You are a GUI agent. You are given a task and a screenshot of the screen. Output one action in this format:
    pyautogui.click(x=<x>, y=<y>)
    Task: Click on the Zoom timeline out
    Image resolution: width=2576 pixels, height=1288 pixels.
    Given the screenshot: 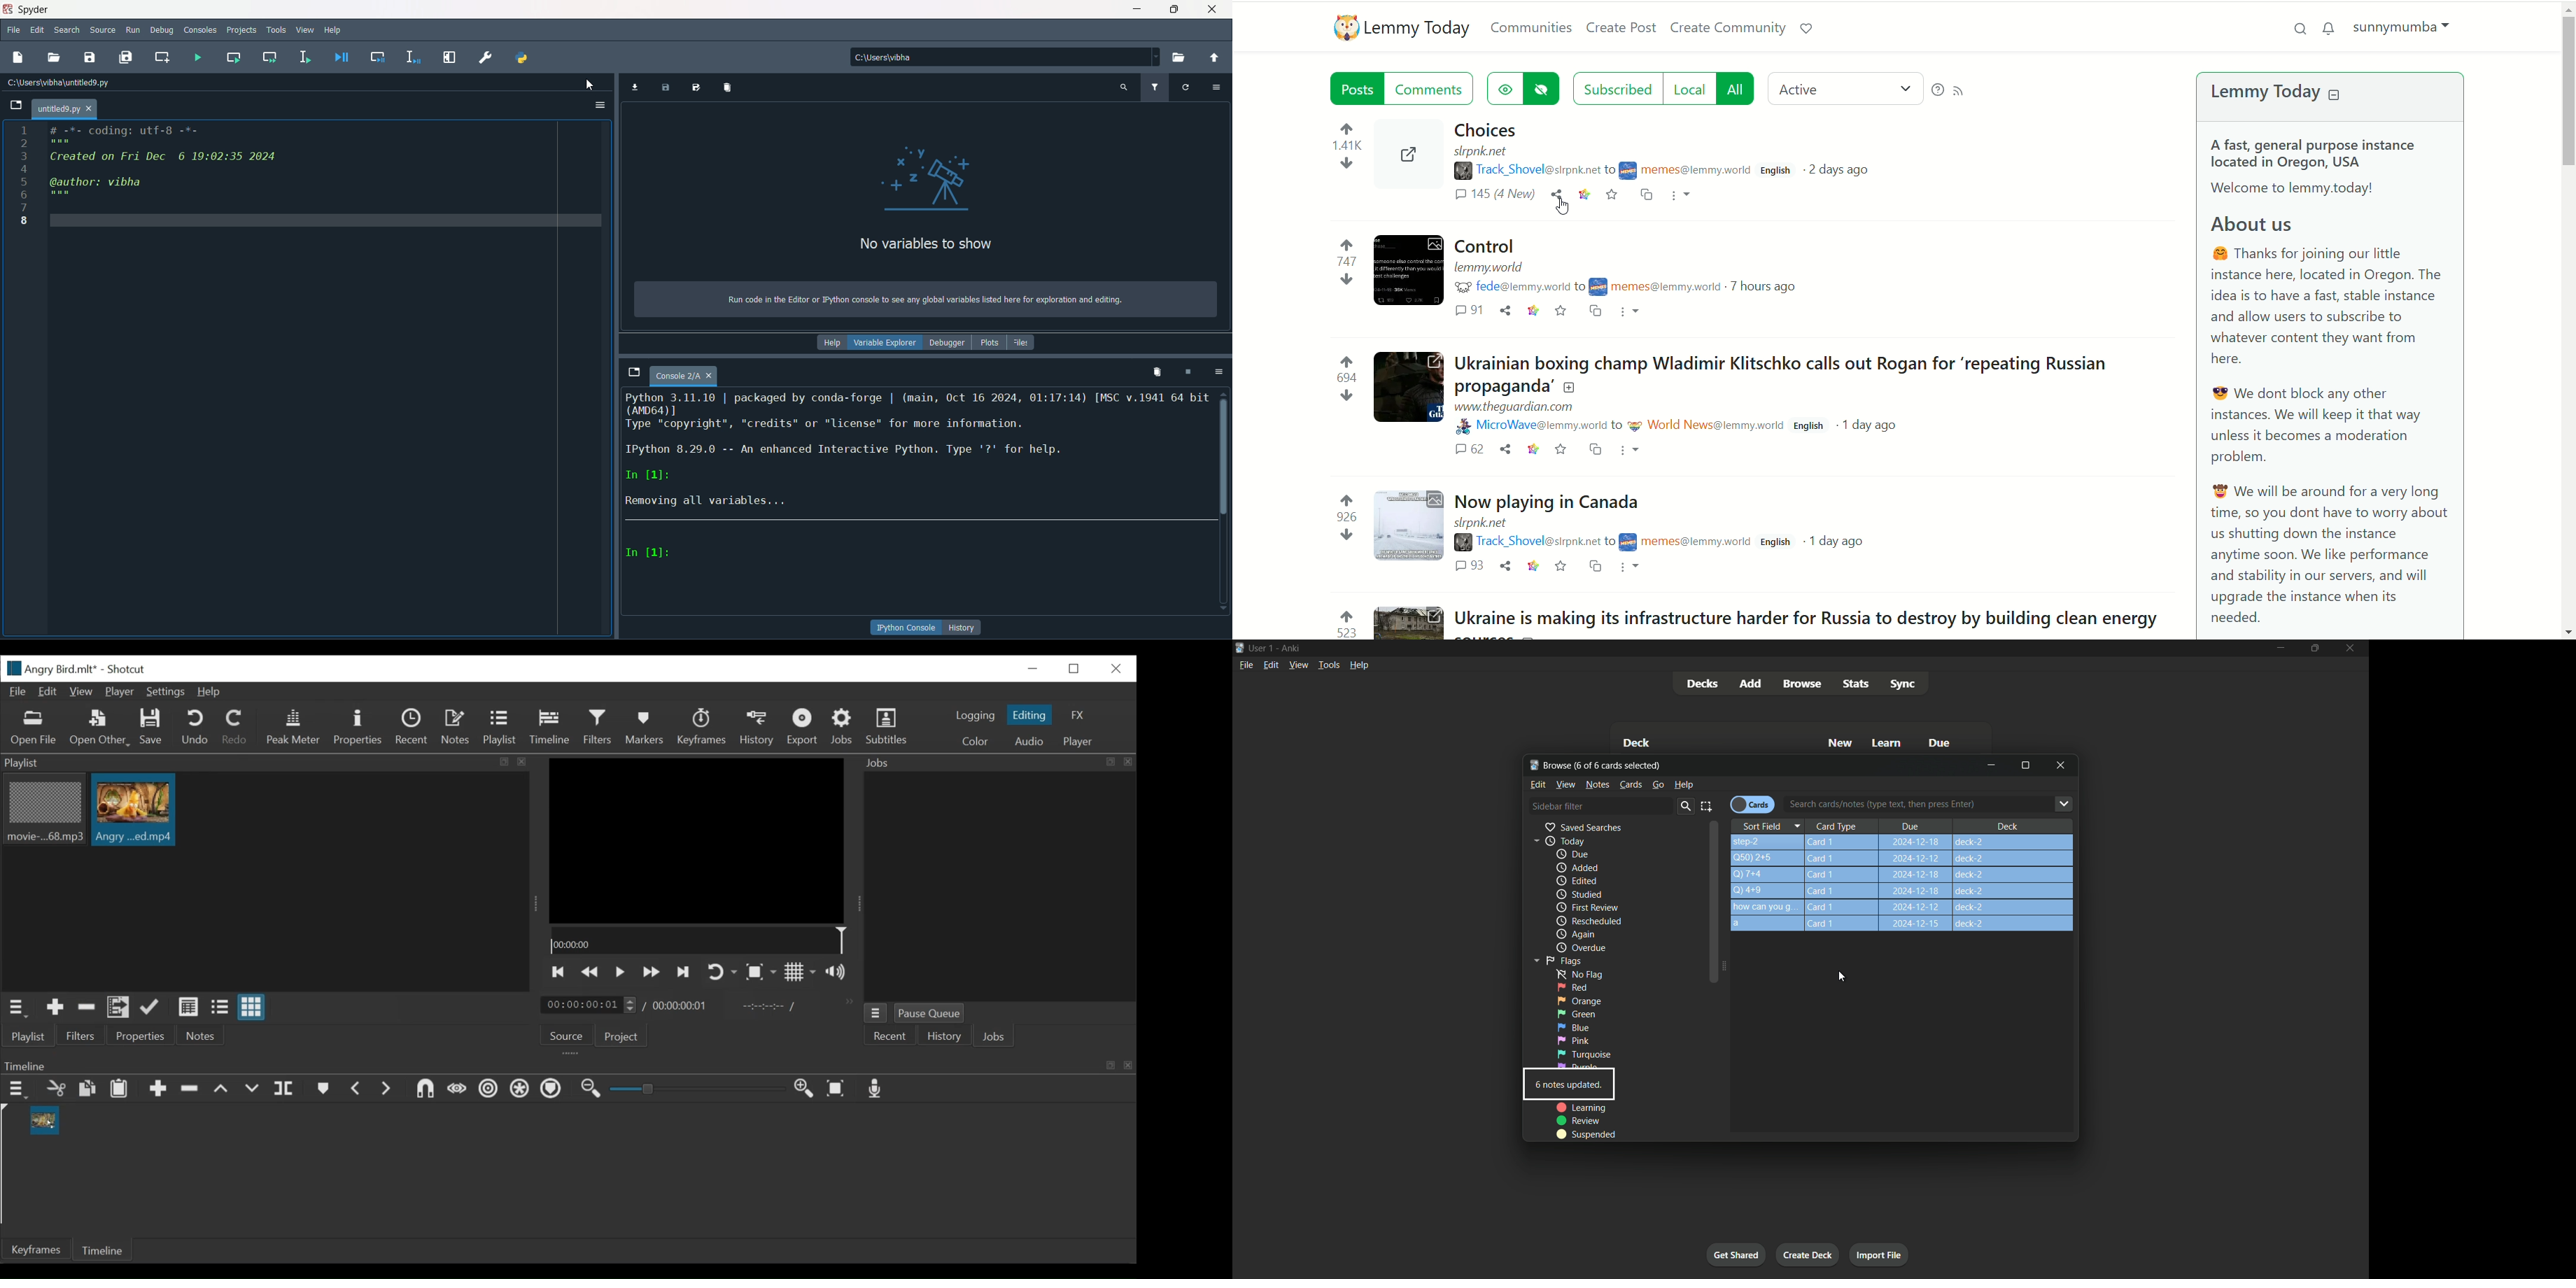 What is the action you would take?
    pyautogui.click(x=590, y=1089)
    